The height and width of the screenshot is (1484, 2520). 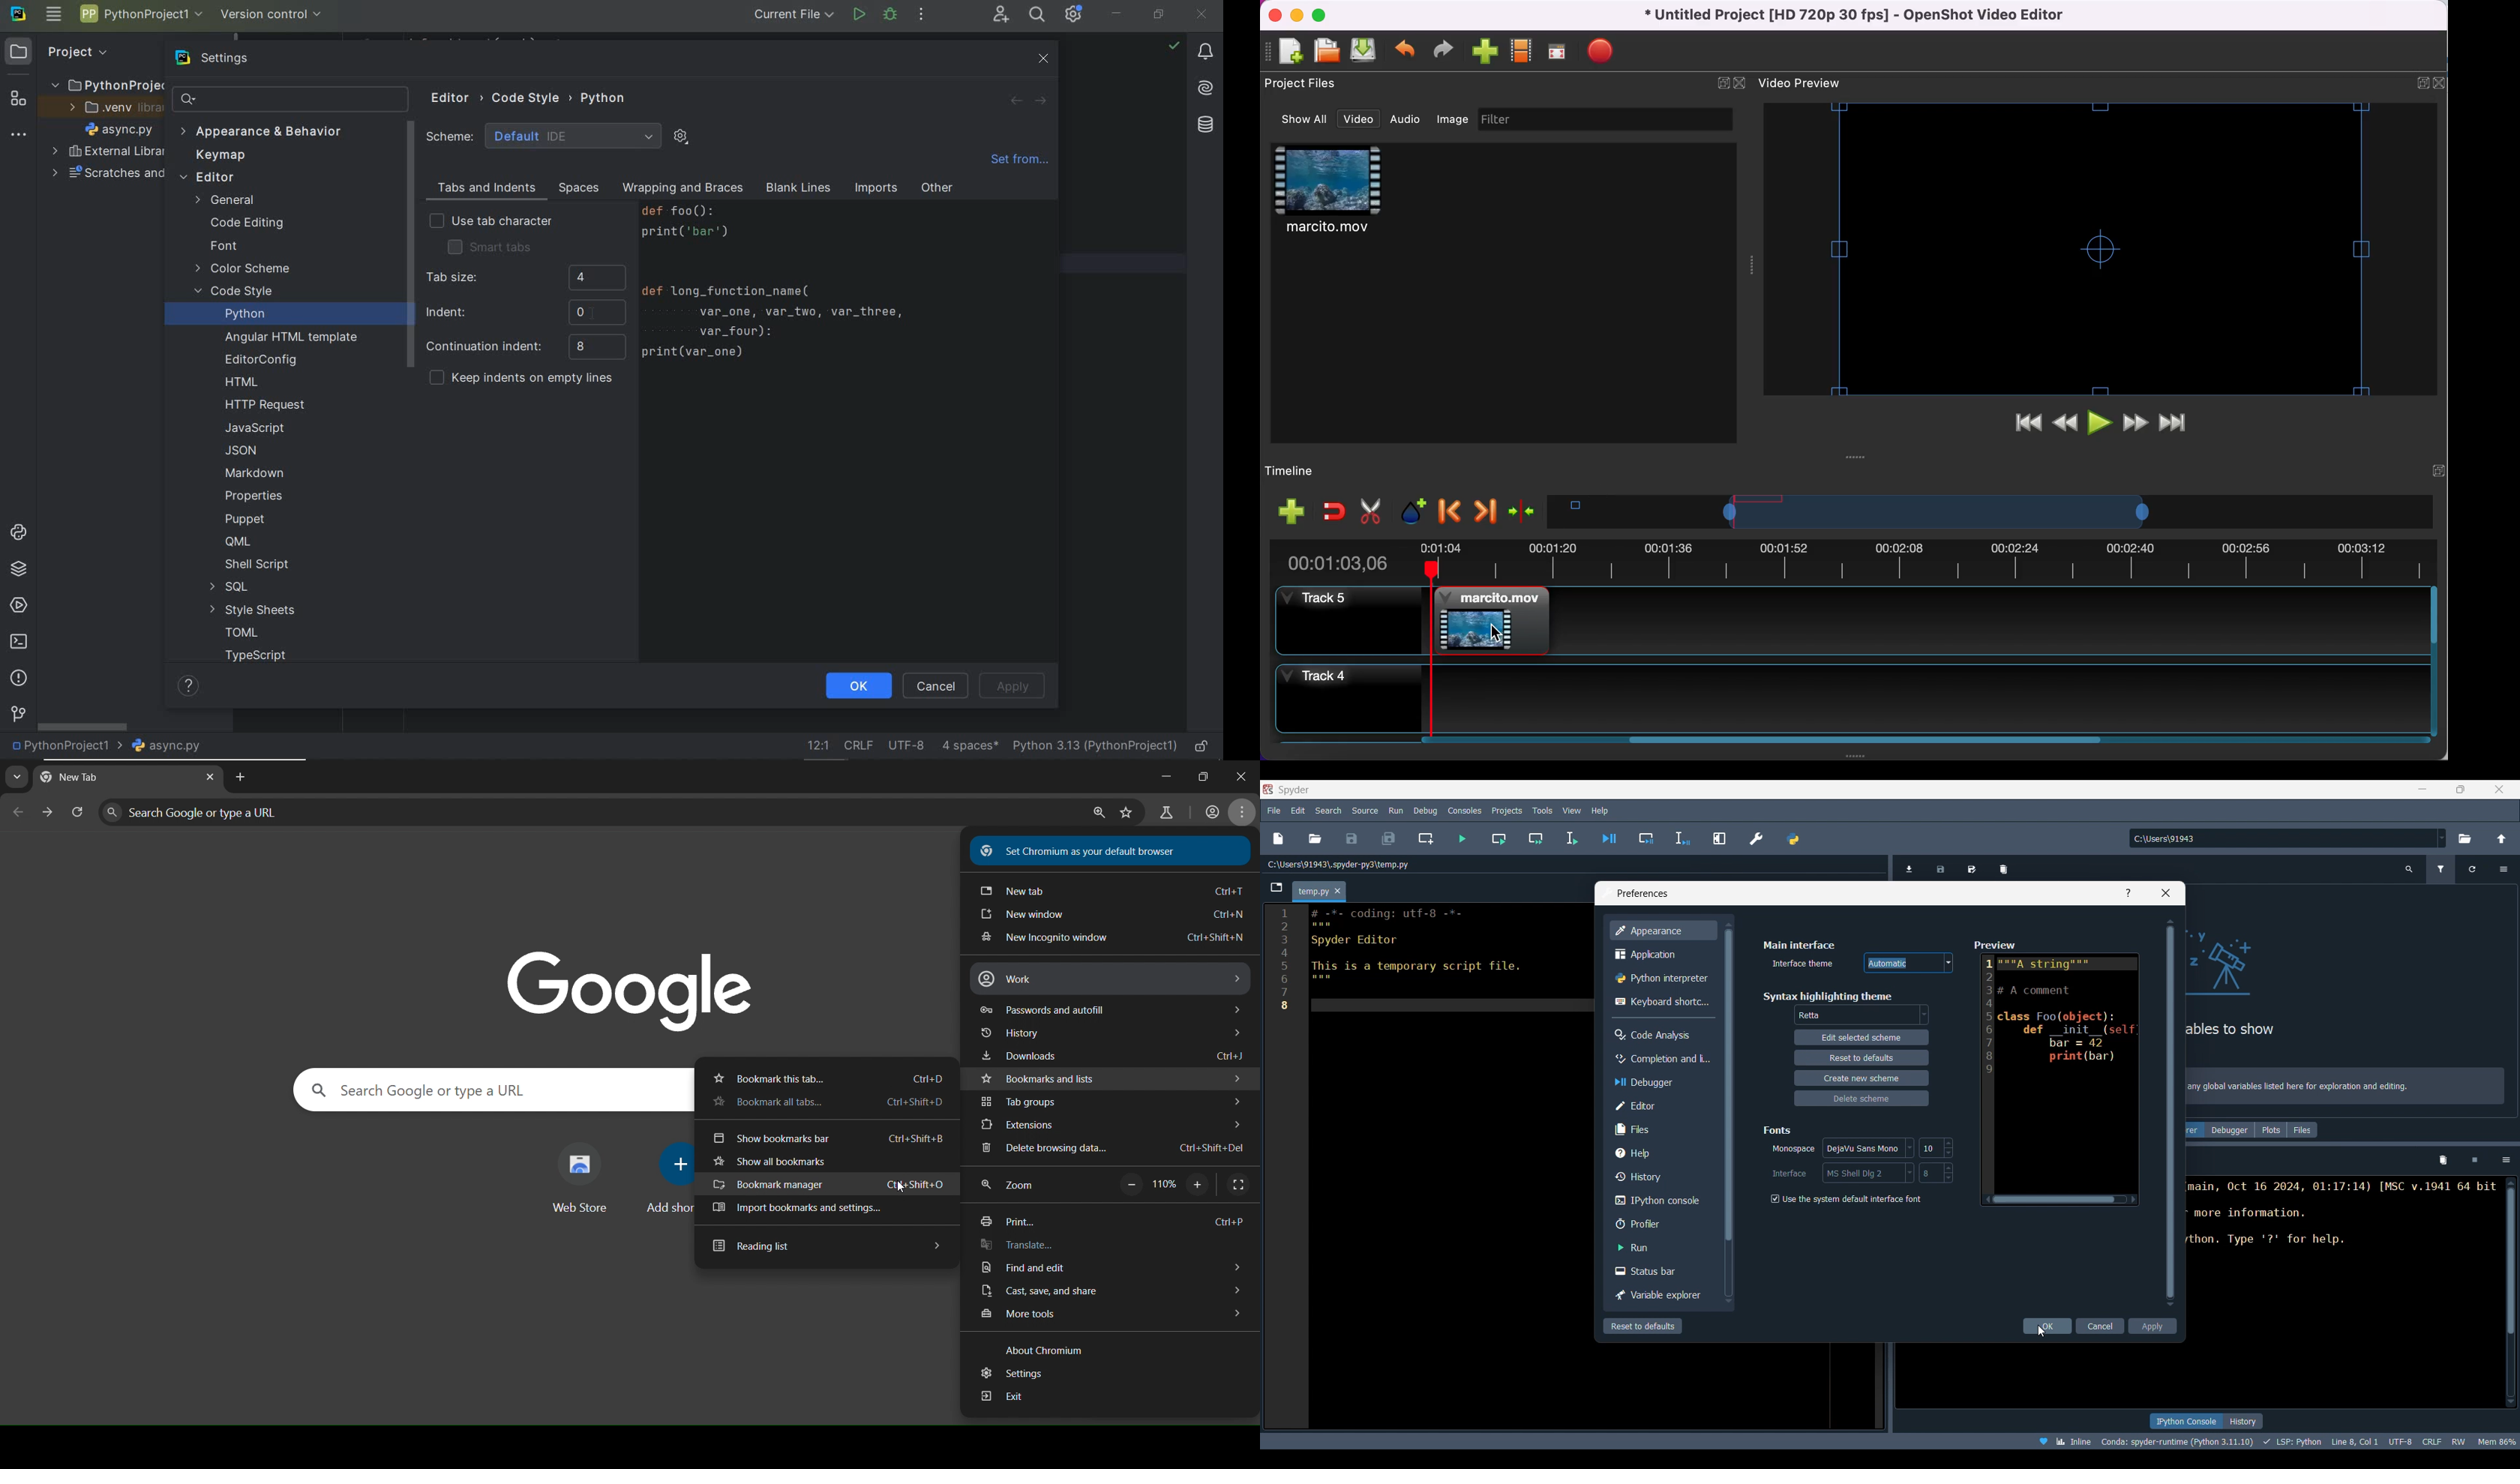 I want to click on Create new cell at the current line, so click(x=1426, y=838).